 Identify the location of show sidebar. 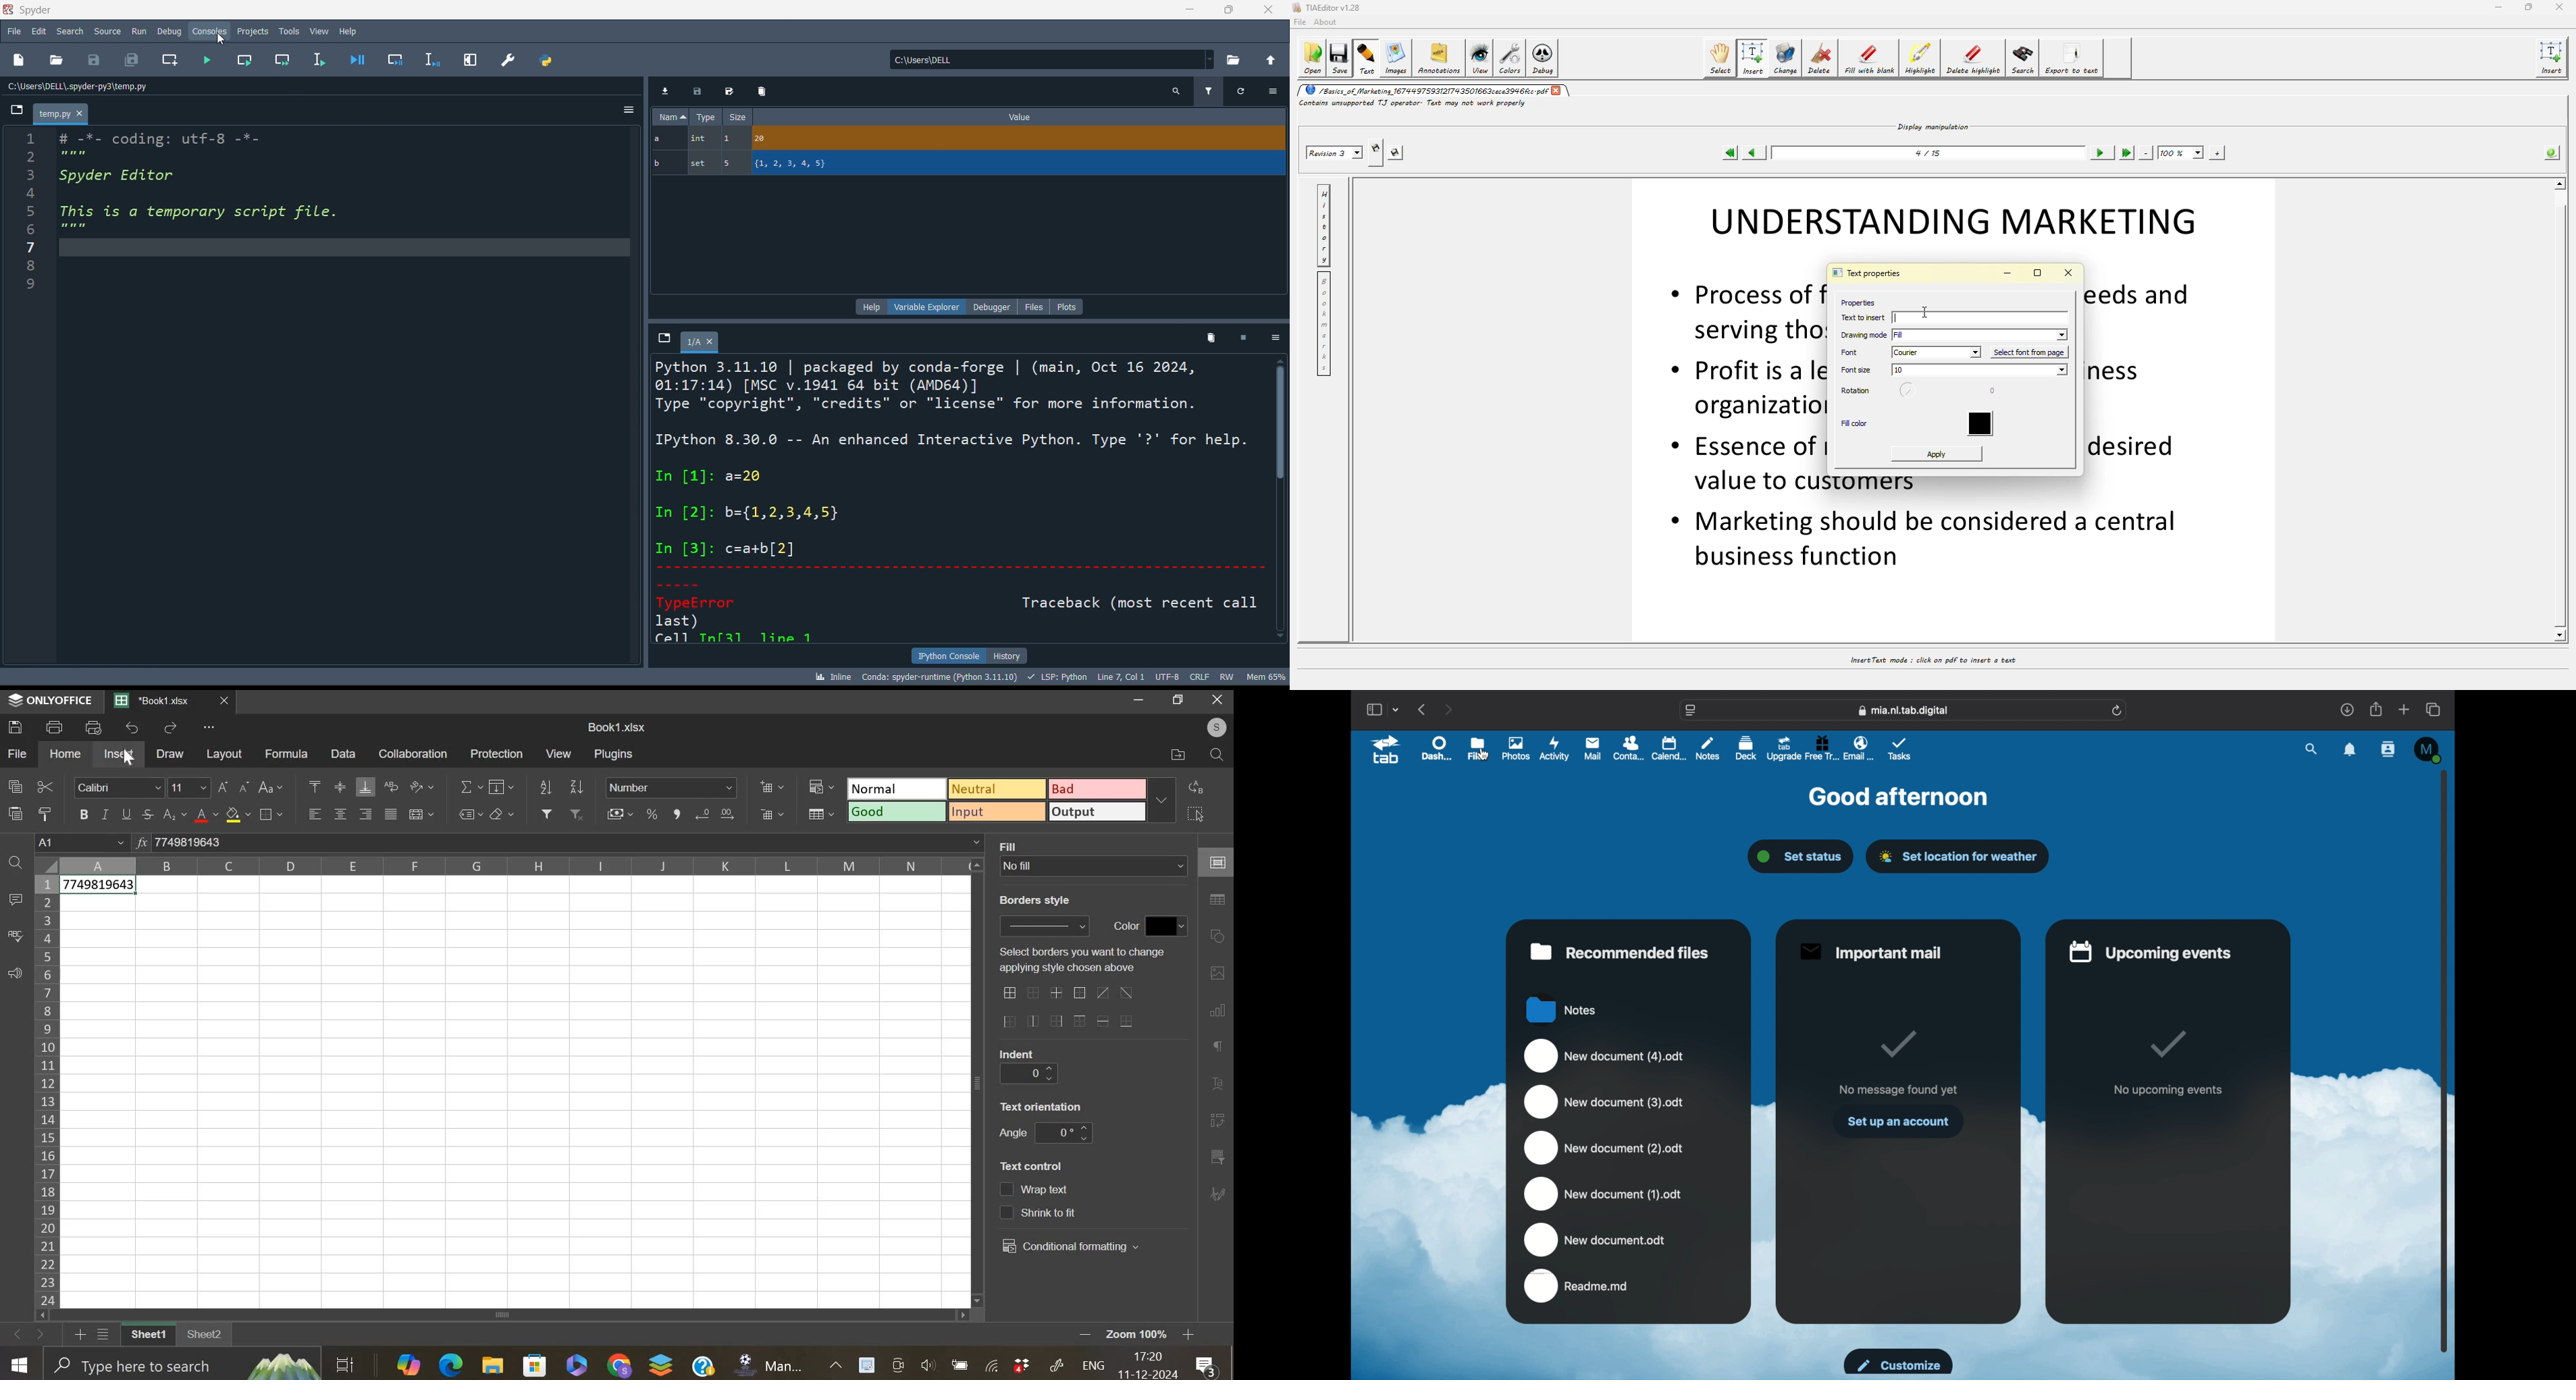
(1373, 710).